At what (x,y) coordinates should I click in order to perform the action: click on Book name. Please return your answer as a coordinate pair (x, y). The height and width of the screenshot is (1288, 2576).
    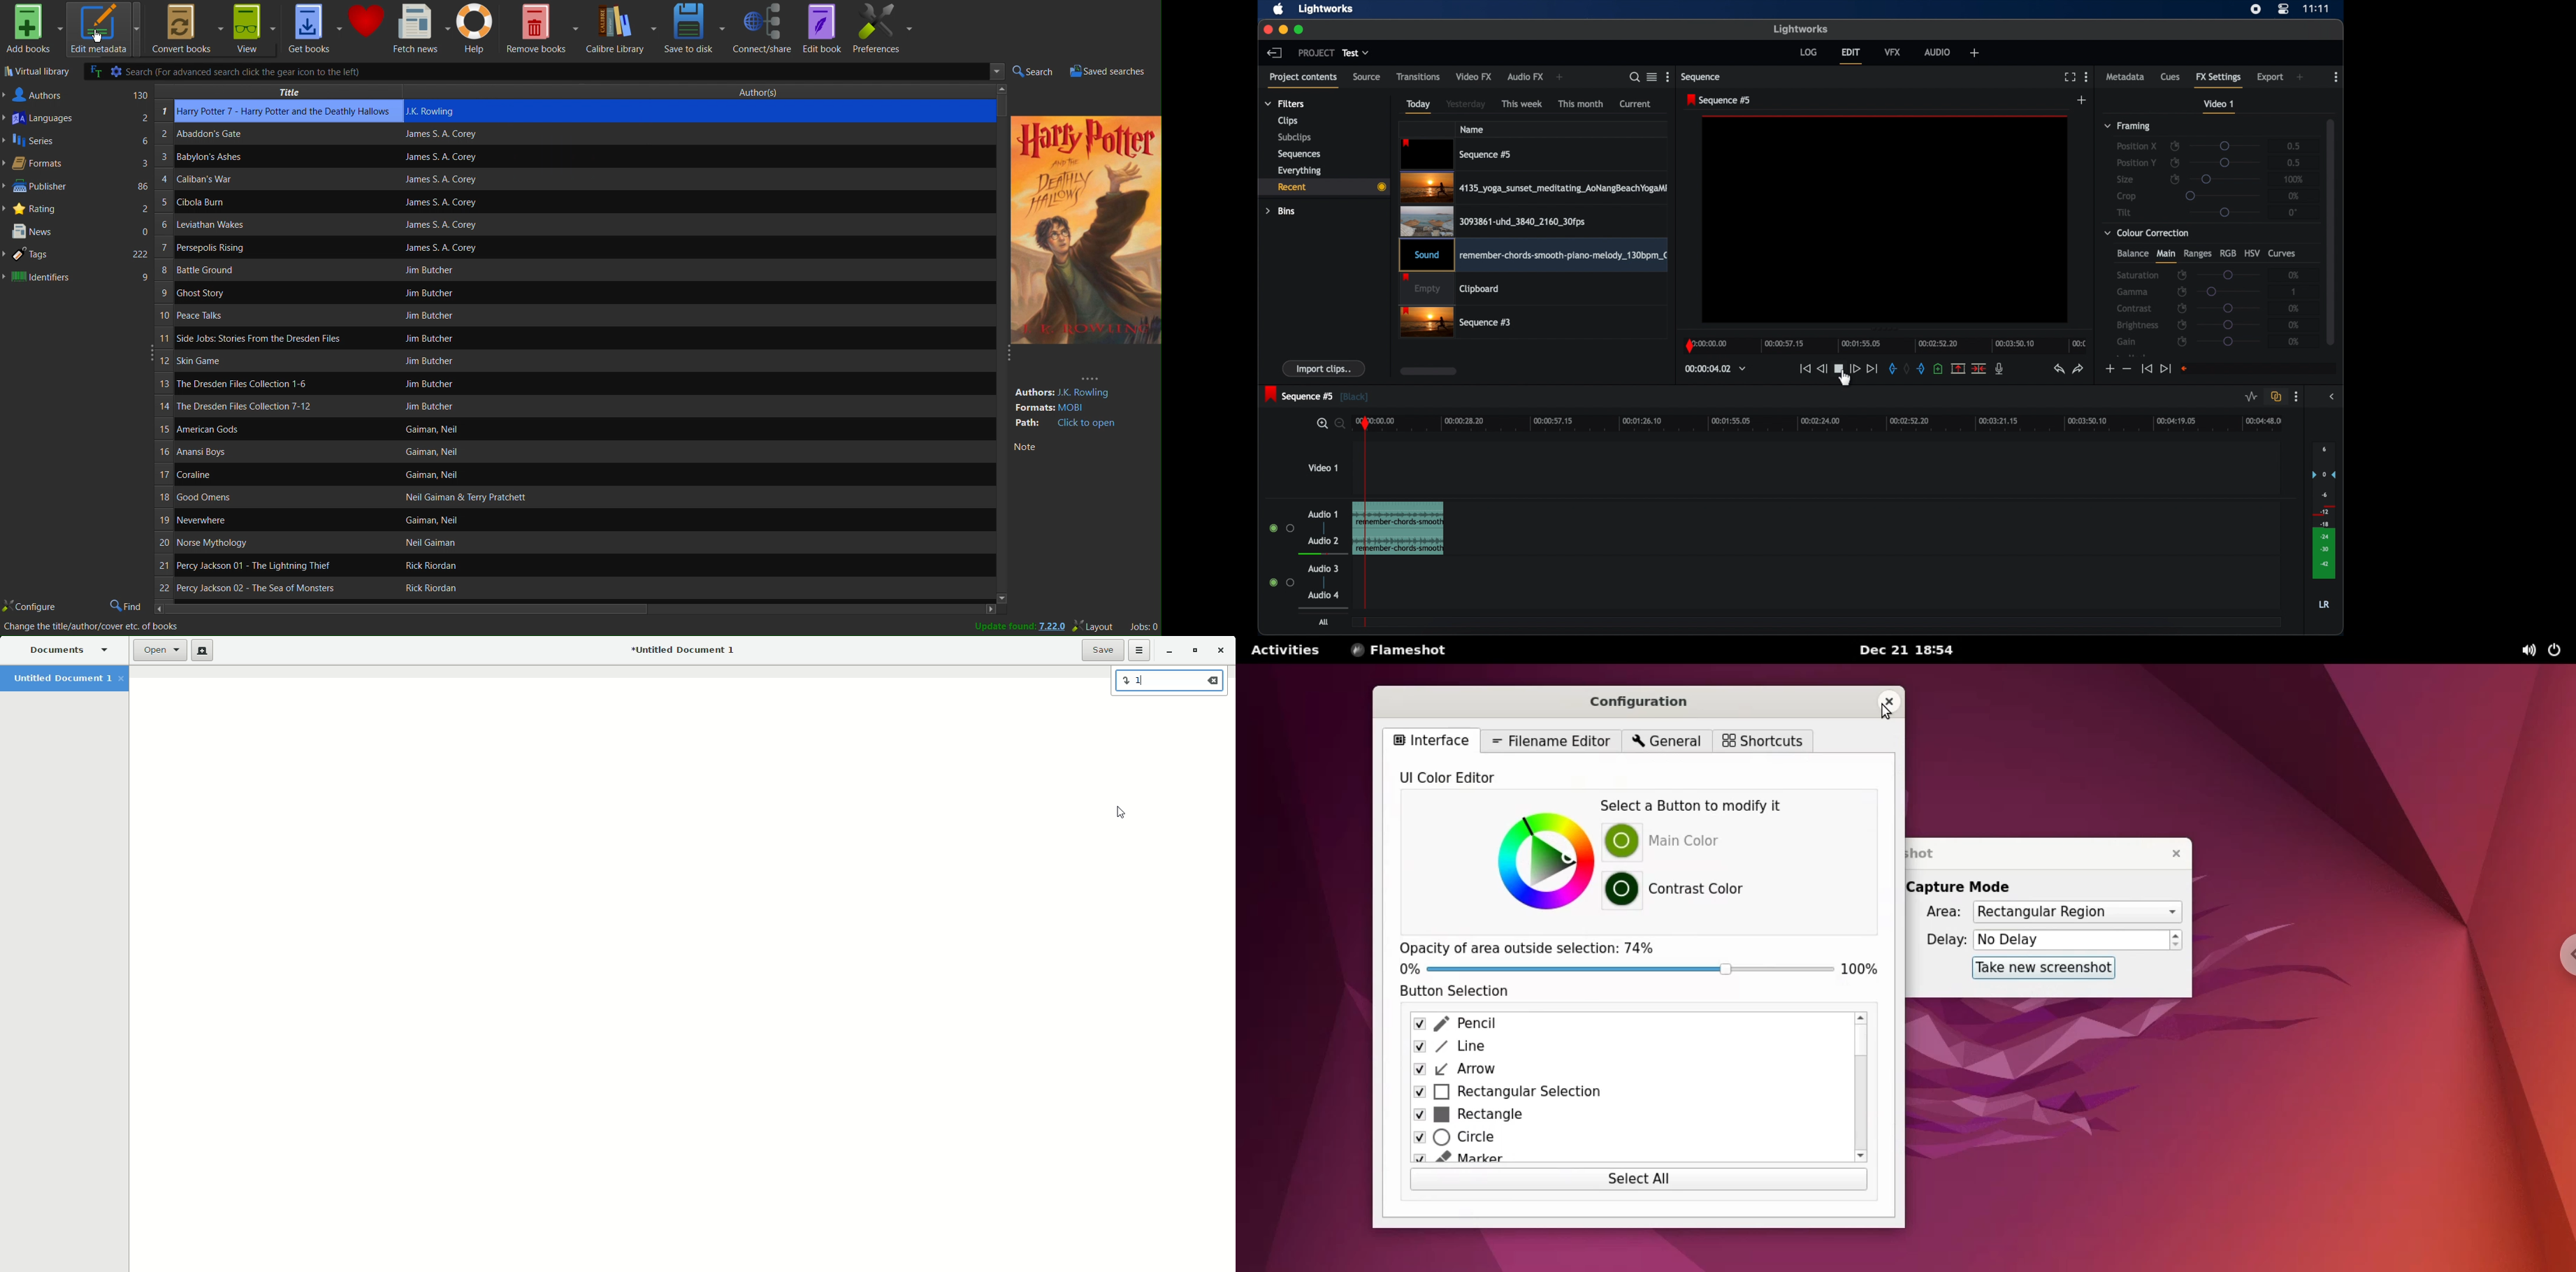
    Looking at the image, I should click on (266, 383).